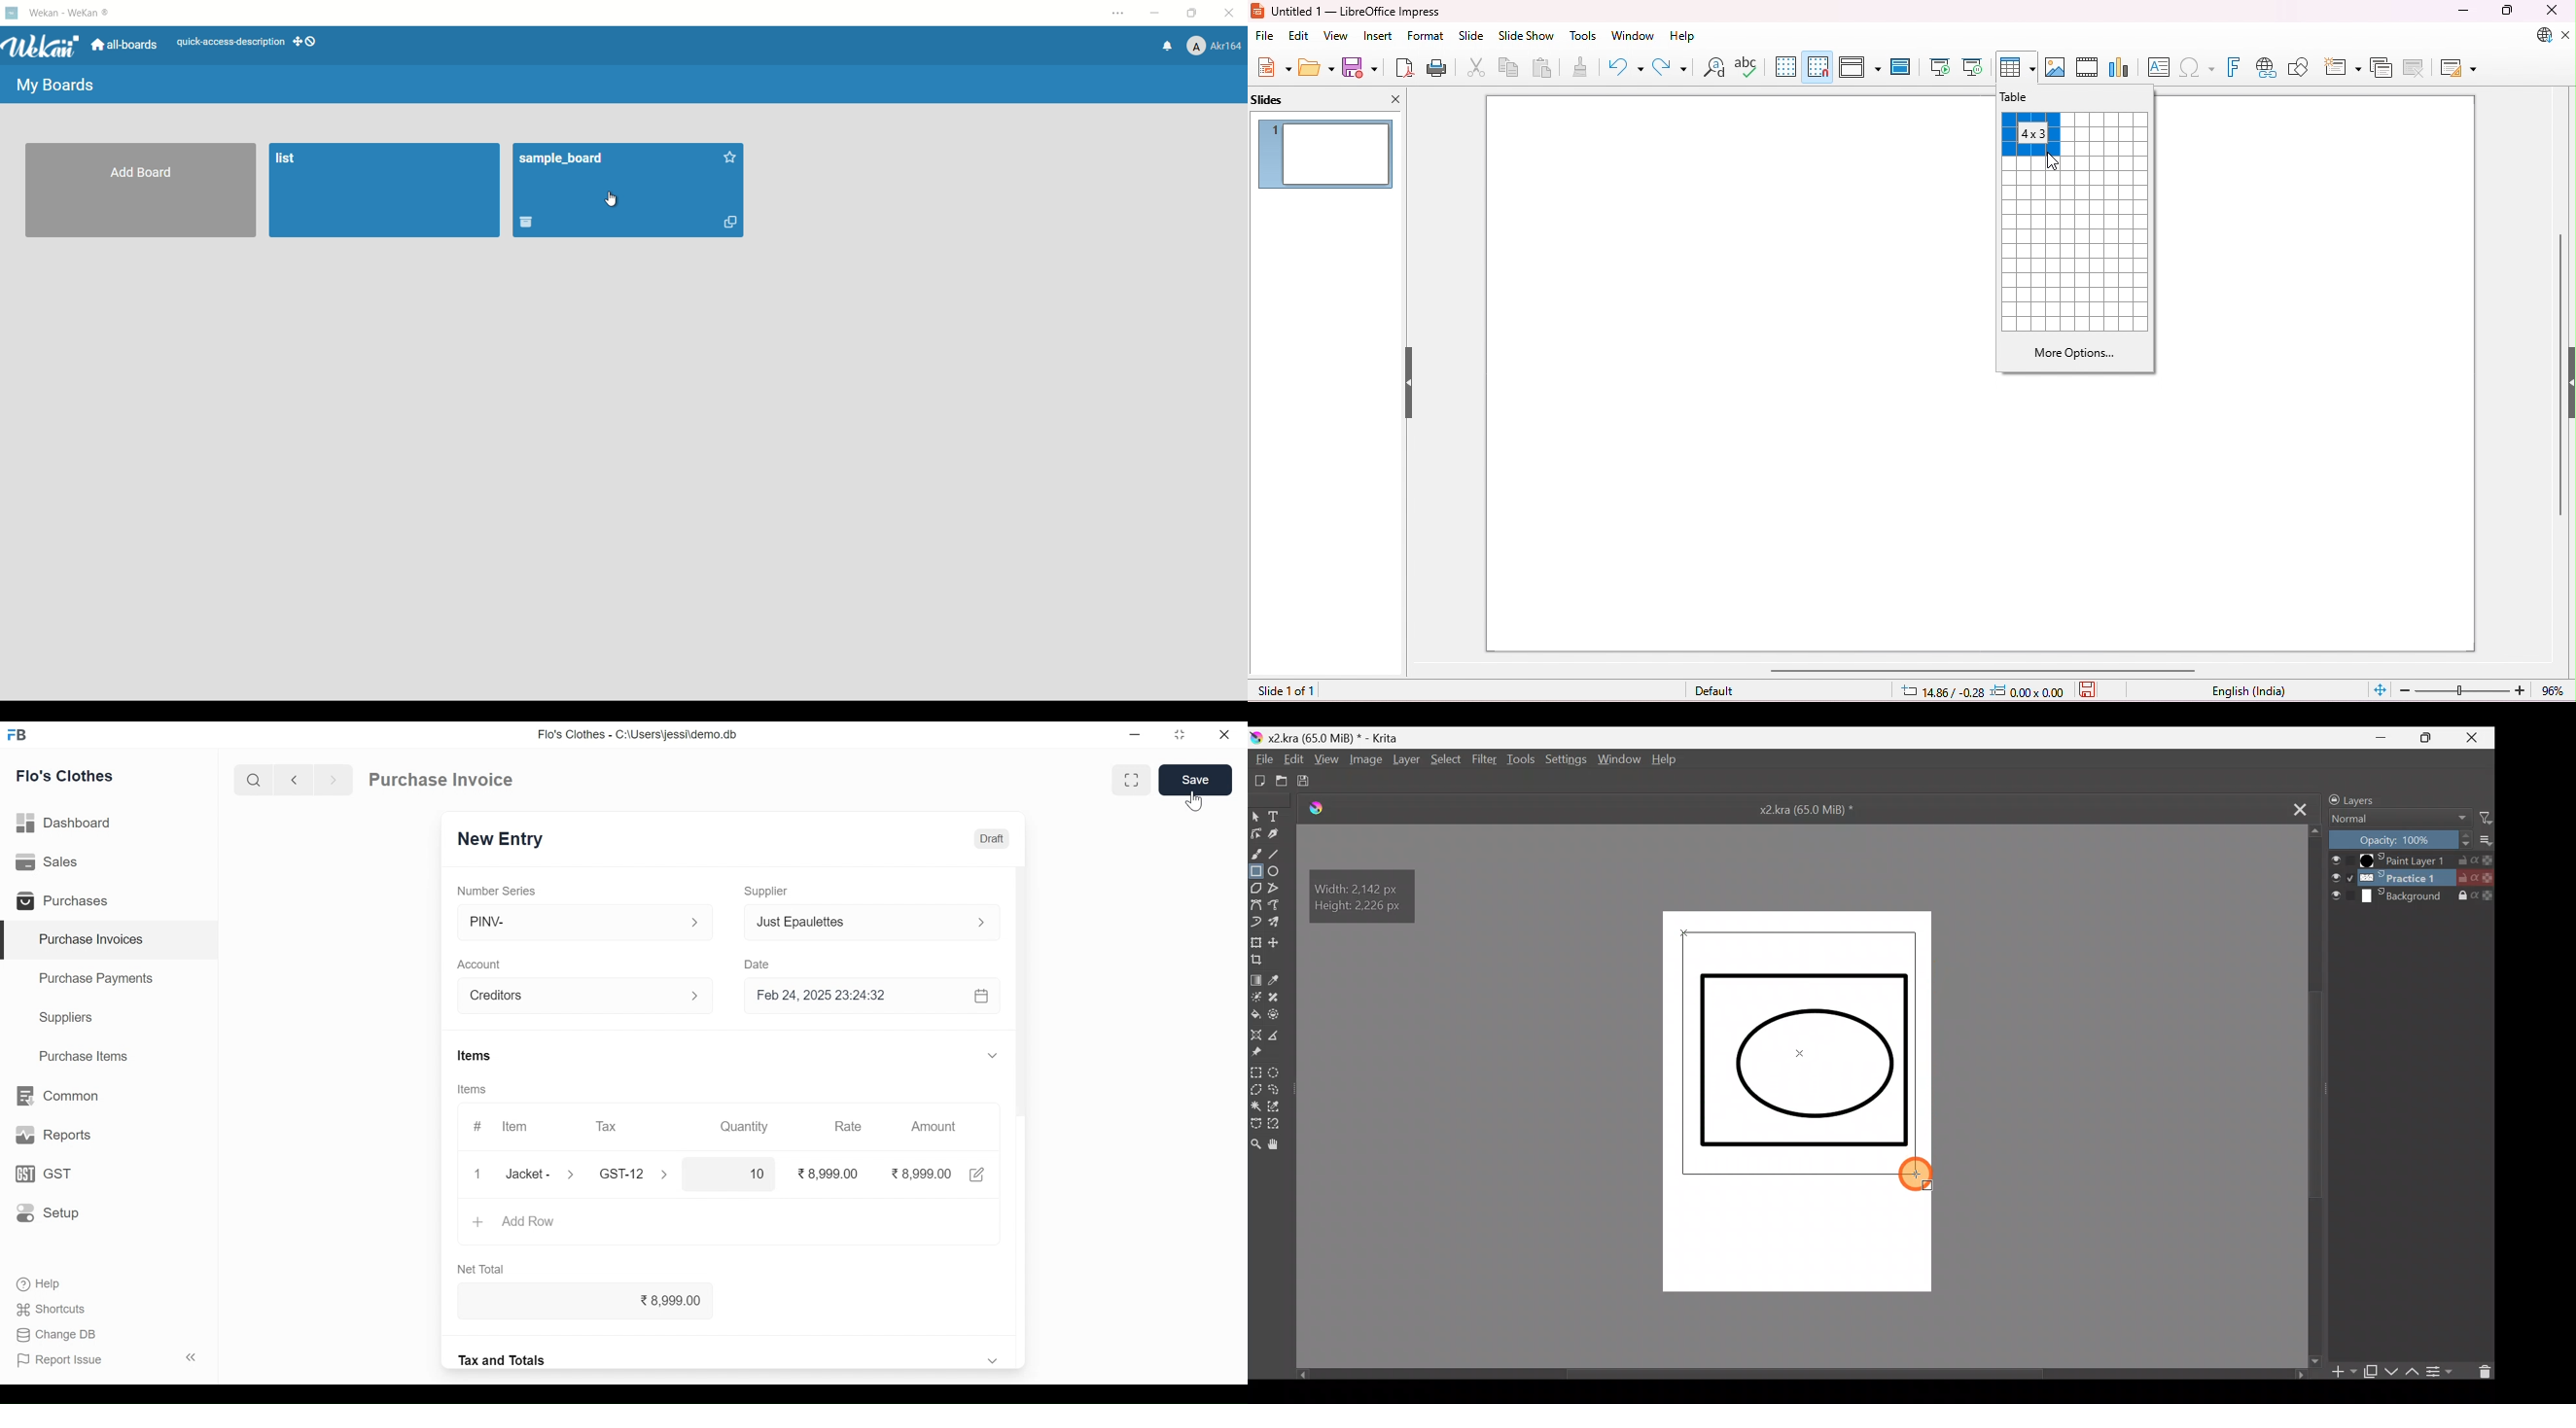  I want to click on Purchase Payments, so click(95, 978).